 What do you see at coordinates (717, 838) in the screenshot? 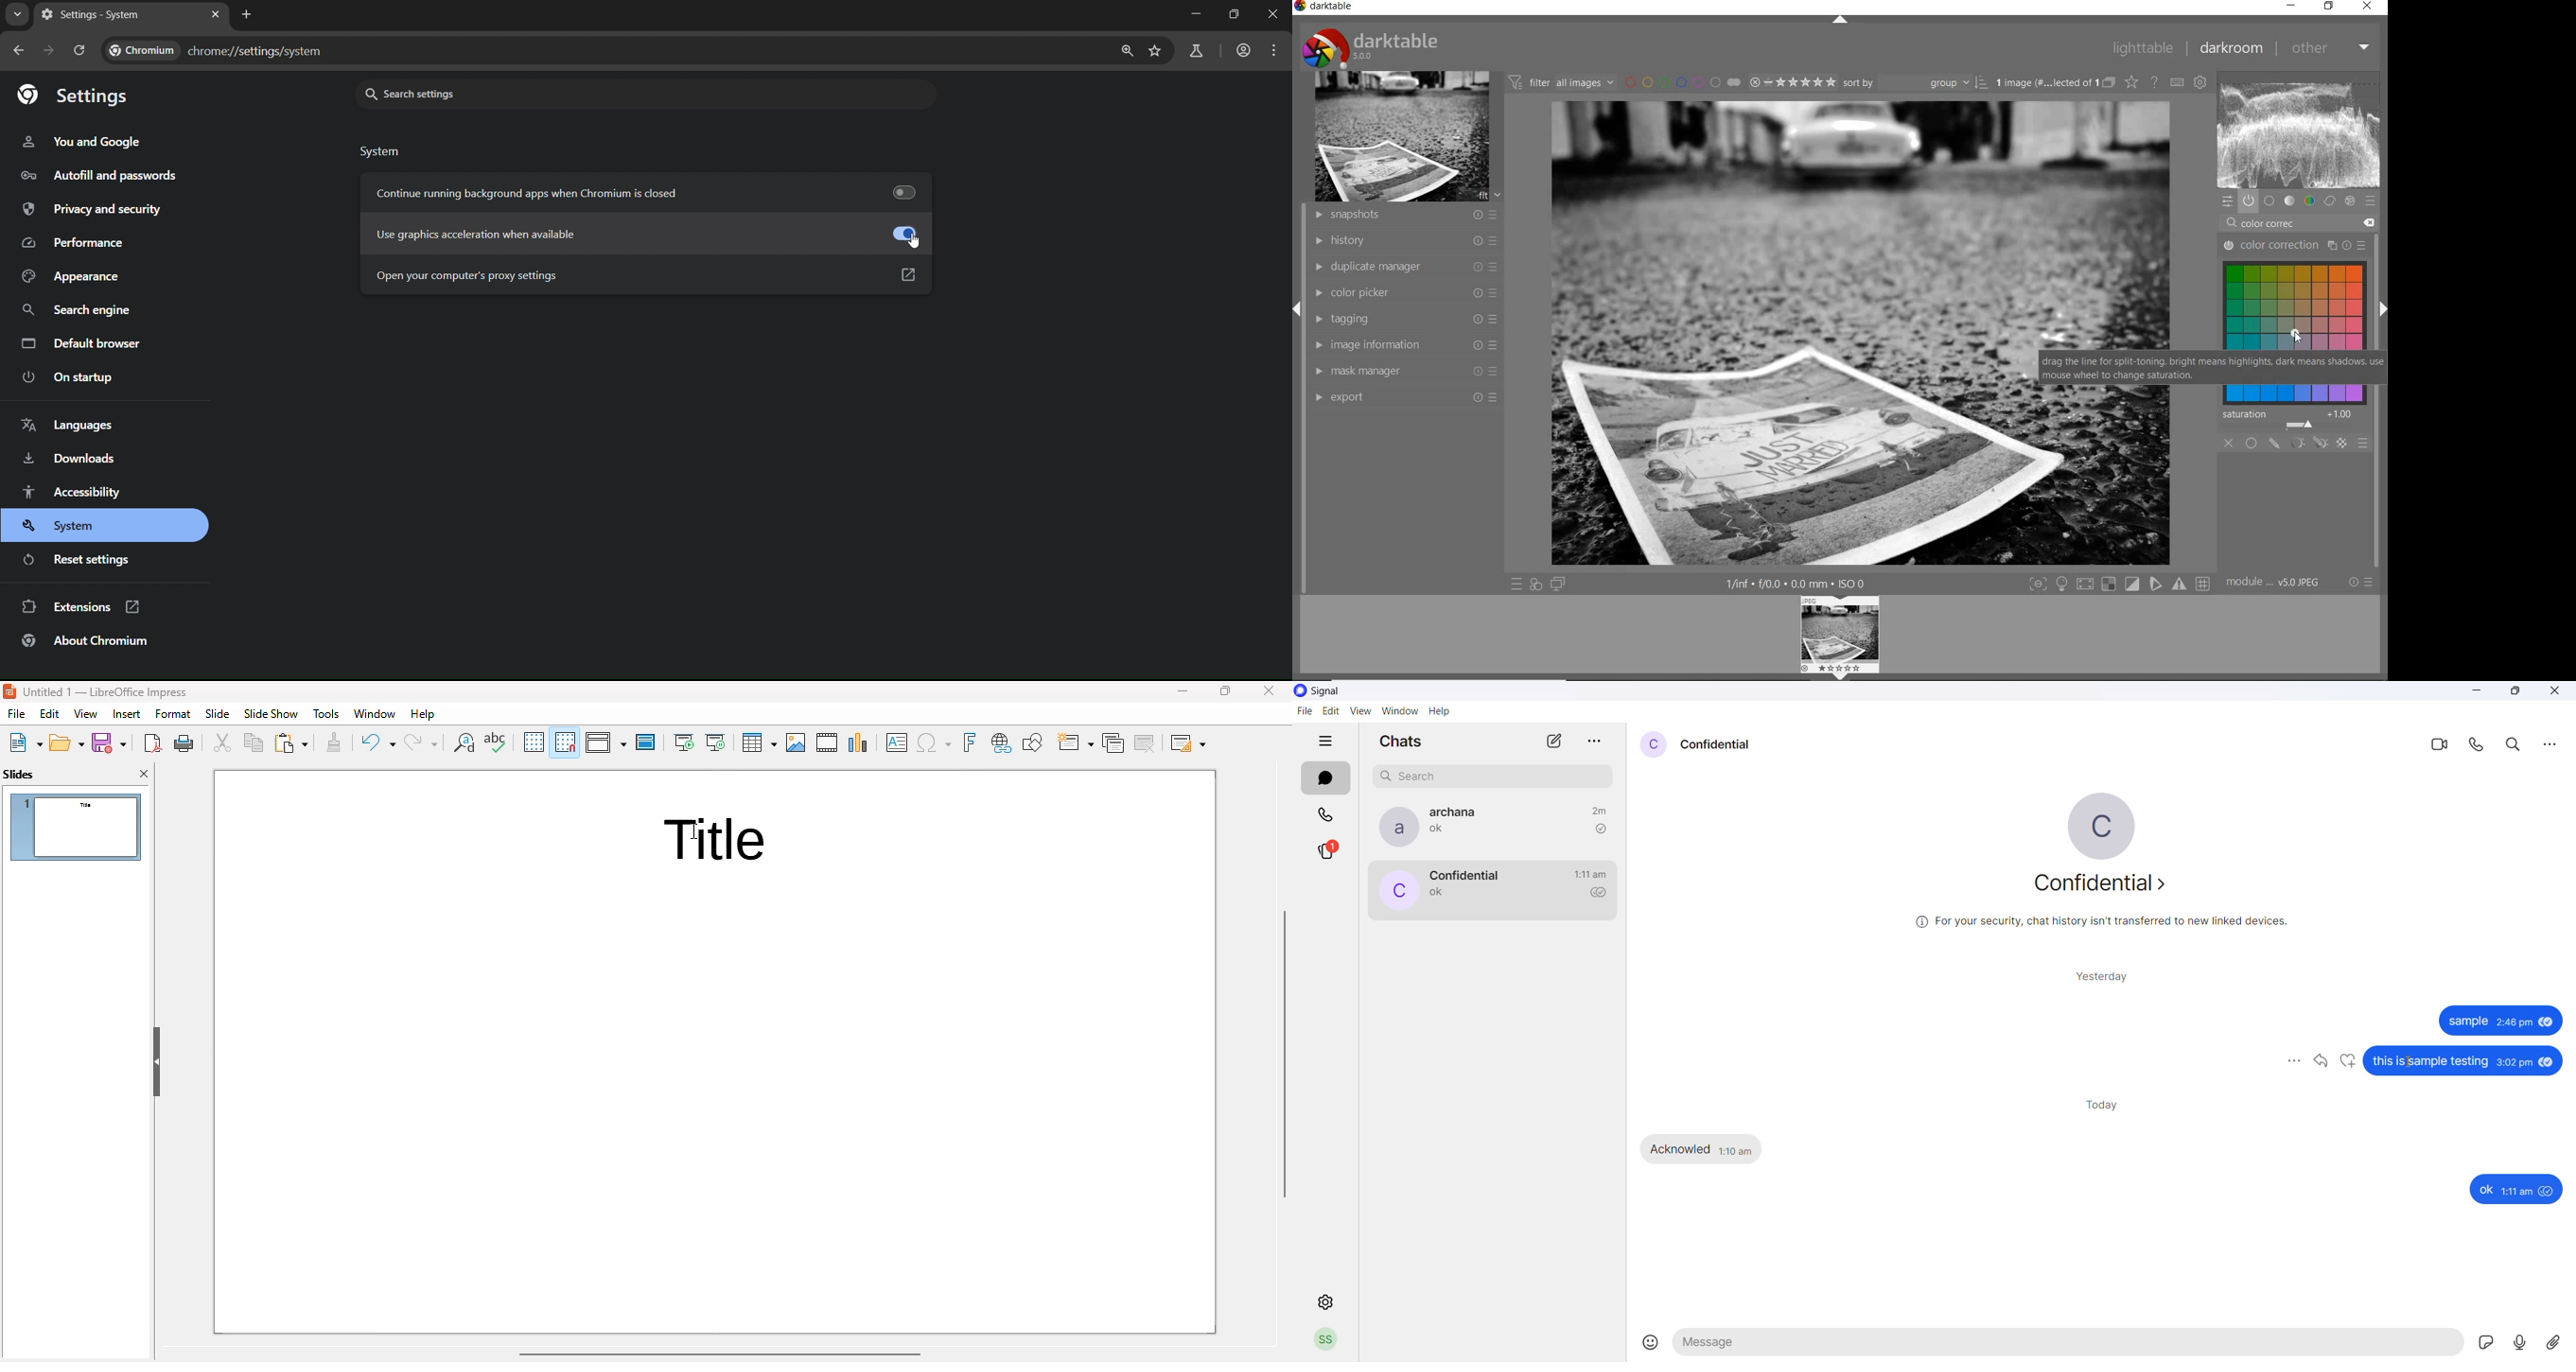
I see `title` at bounding box center [717, 838].